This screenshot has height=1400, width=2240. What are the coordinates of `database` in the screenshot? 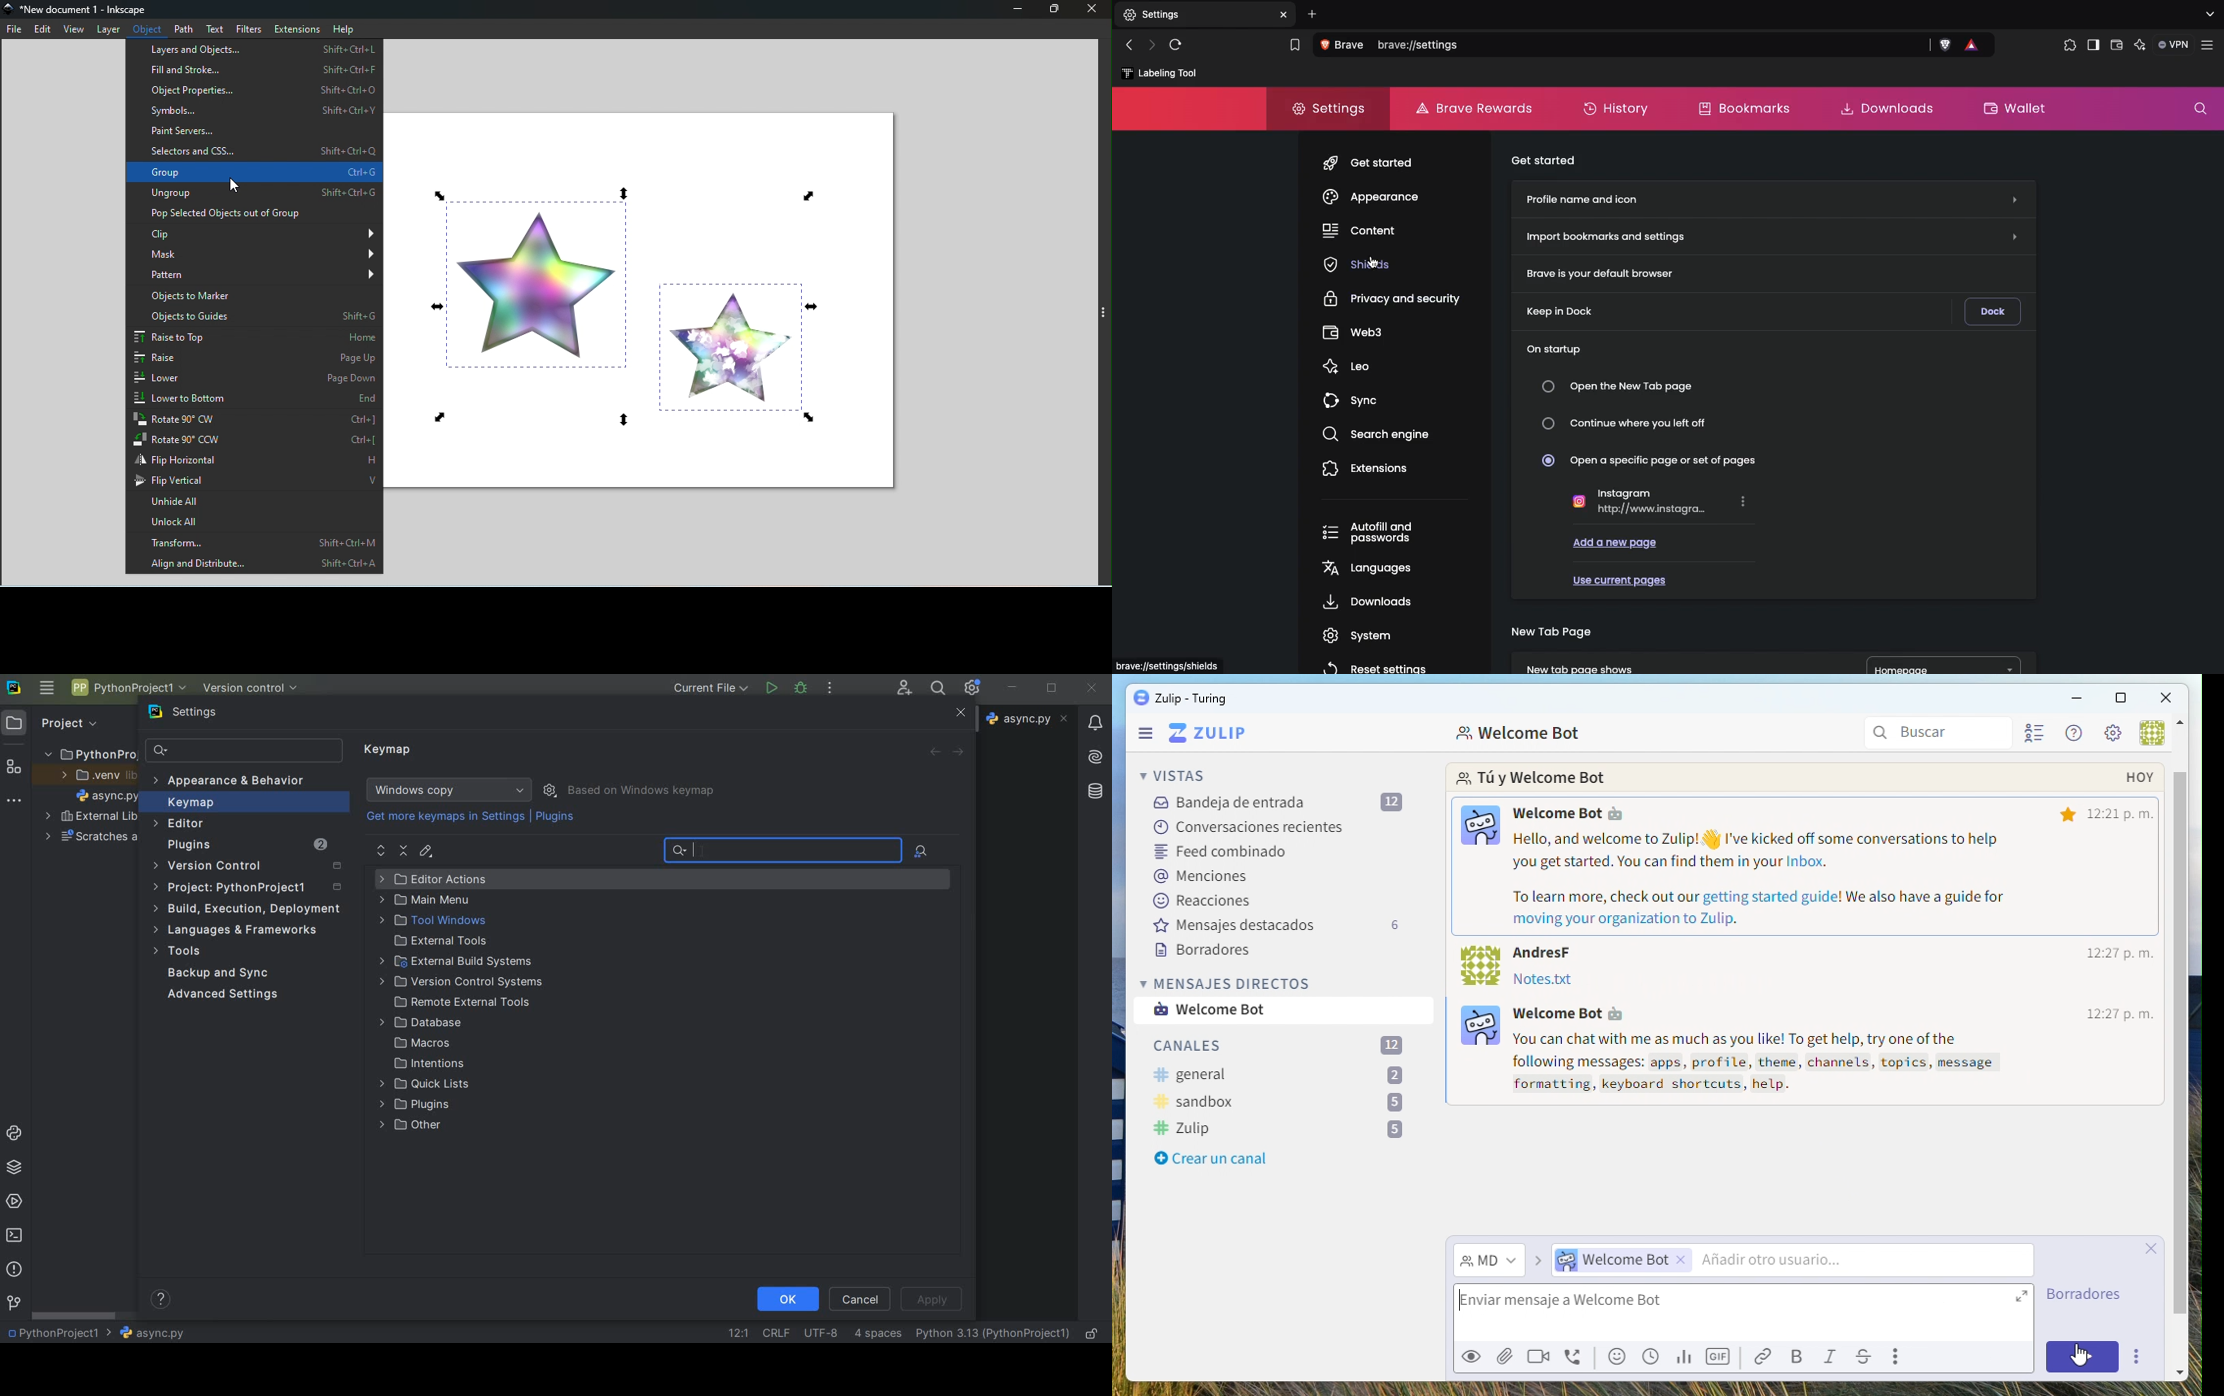 It's located at (1097, 789).